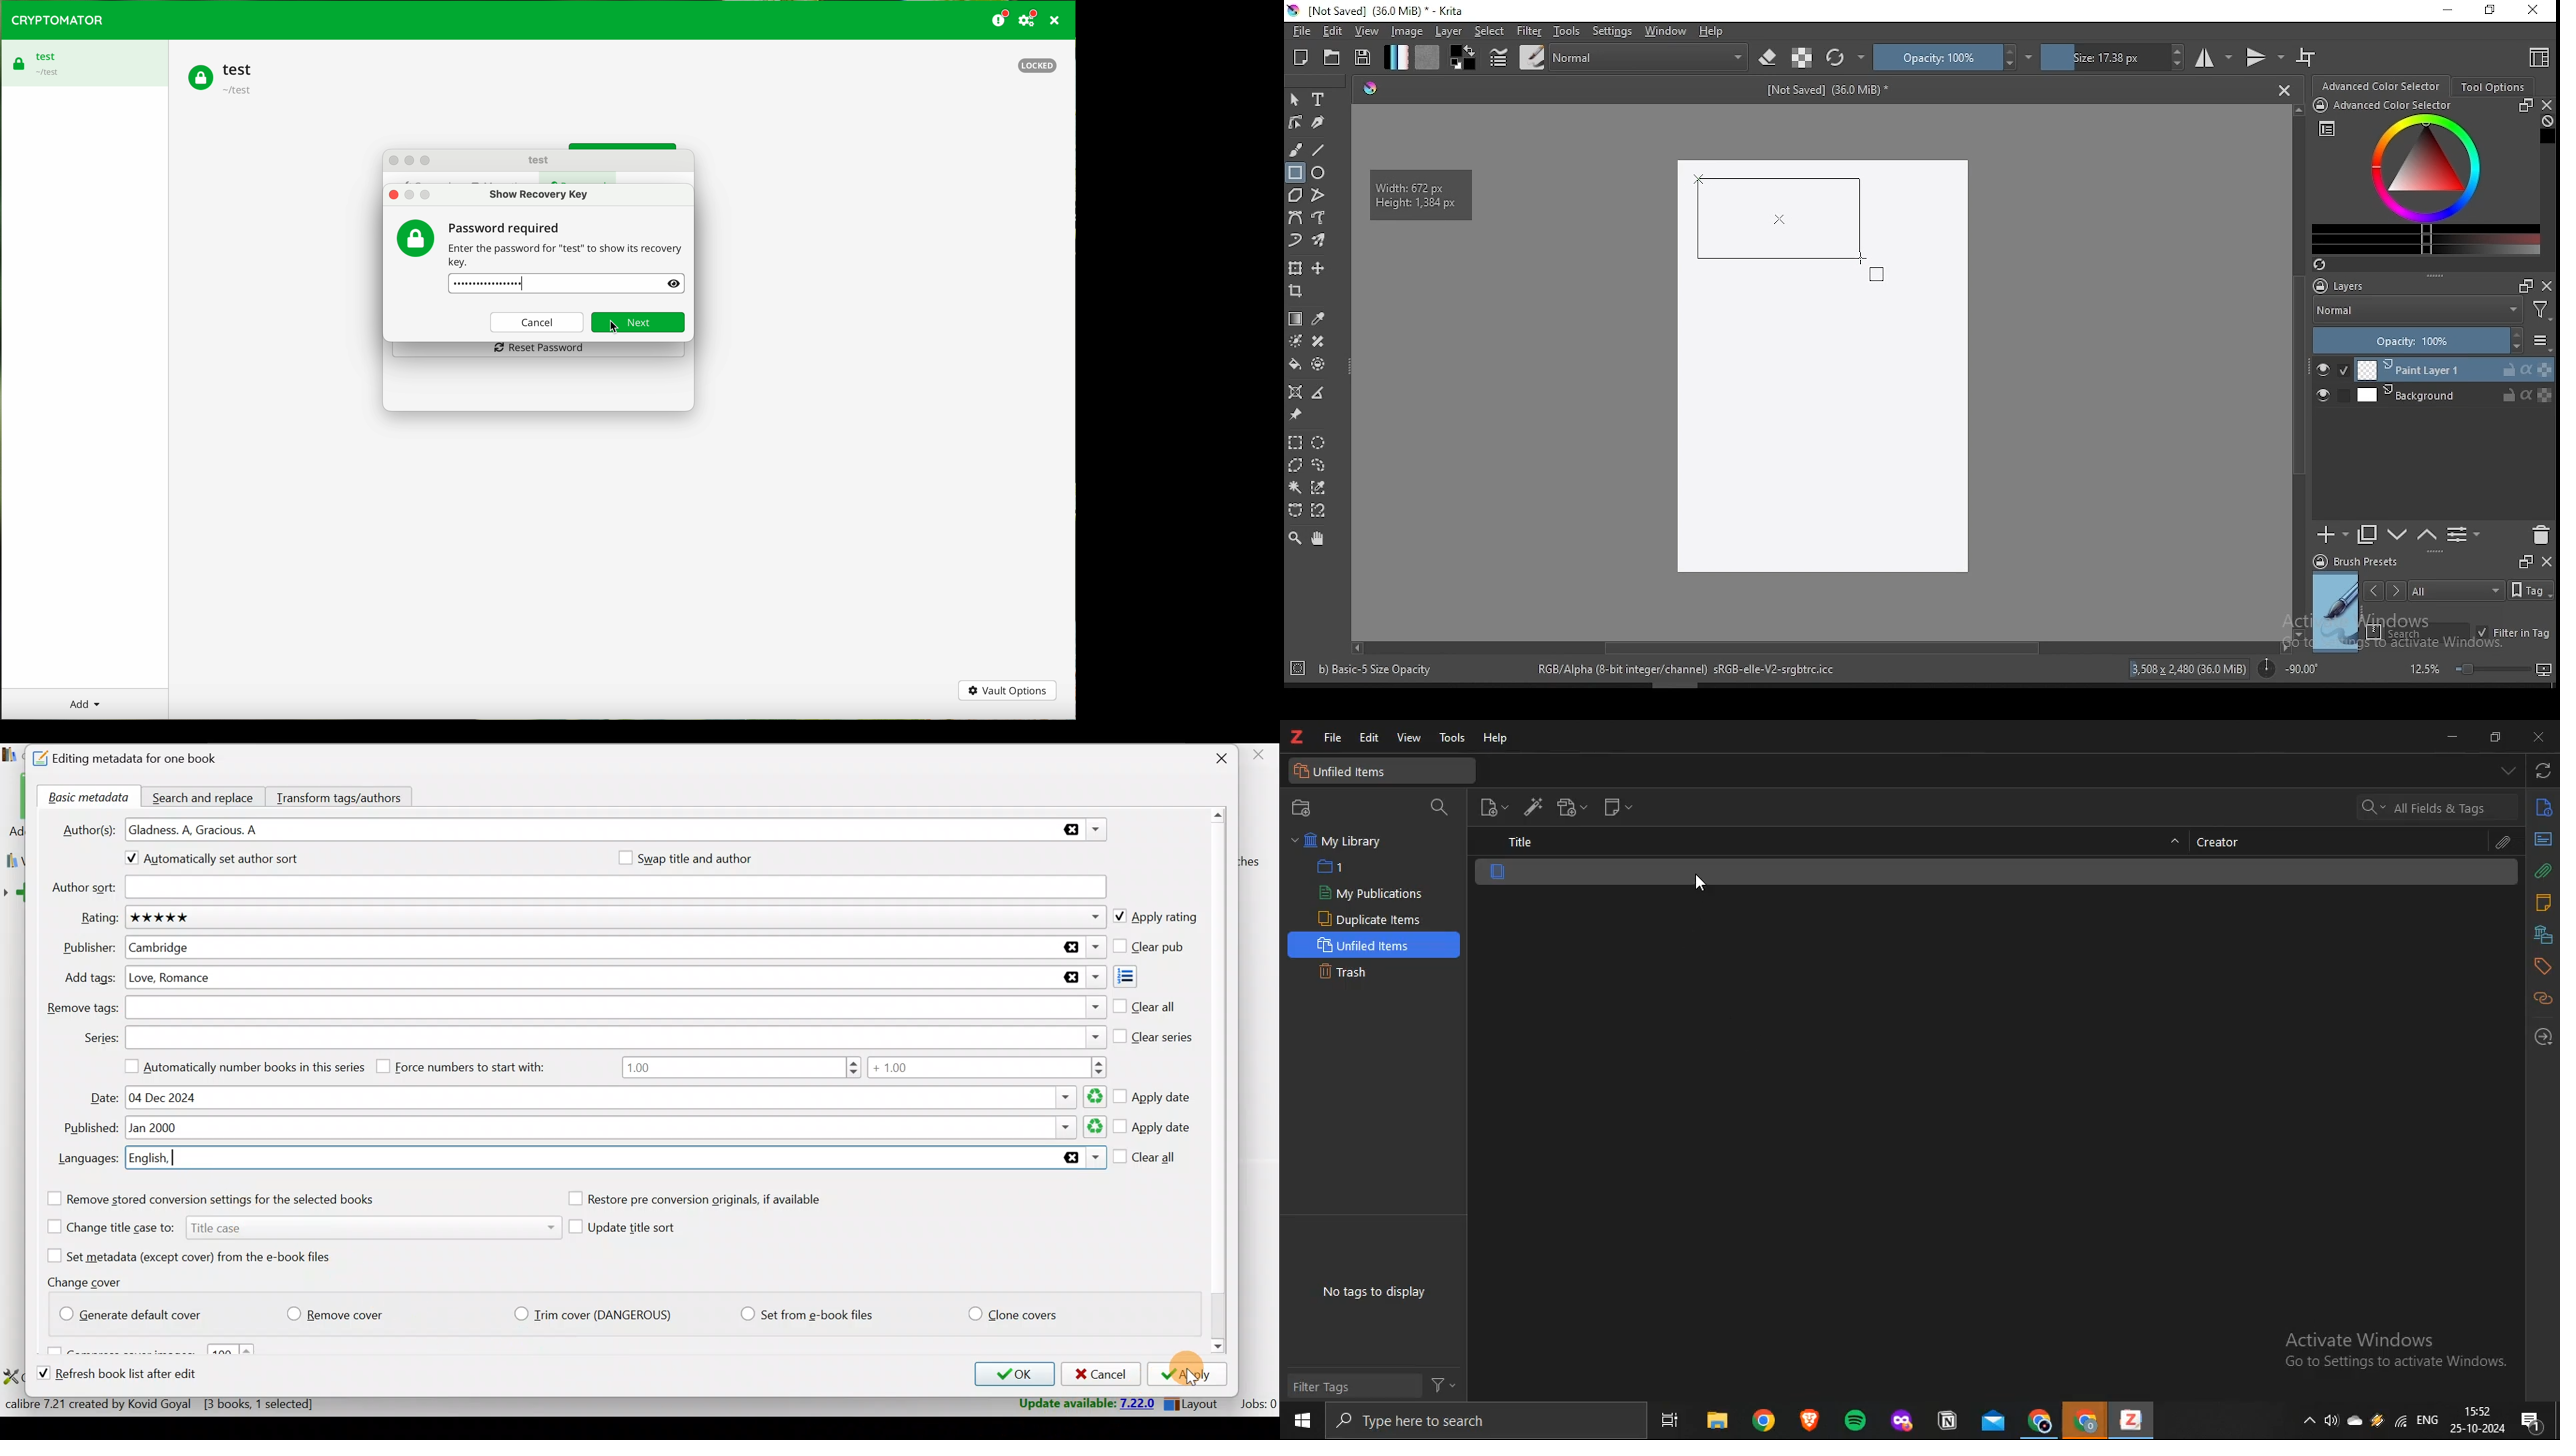 The image size is (2576, 1456). Describe the element at coordinates (1334, 1387) in the screenshot. I see `Filter Tags` at that location.